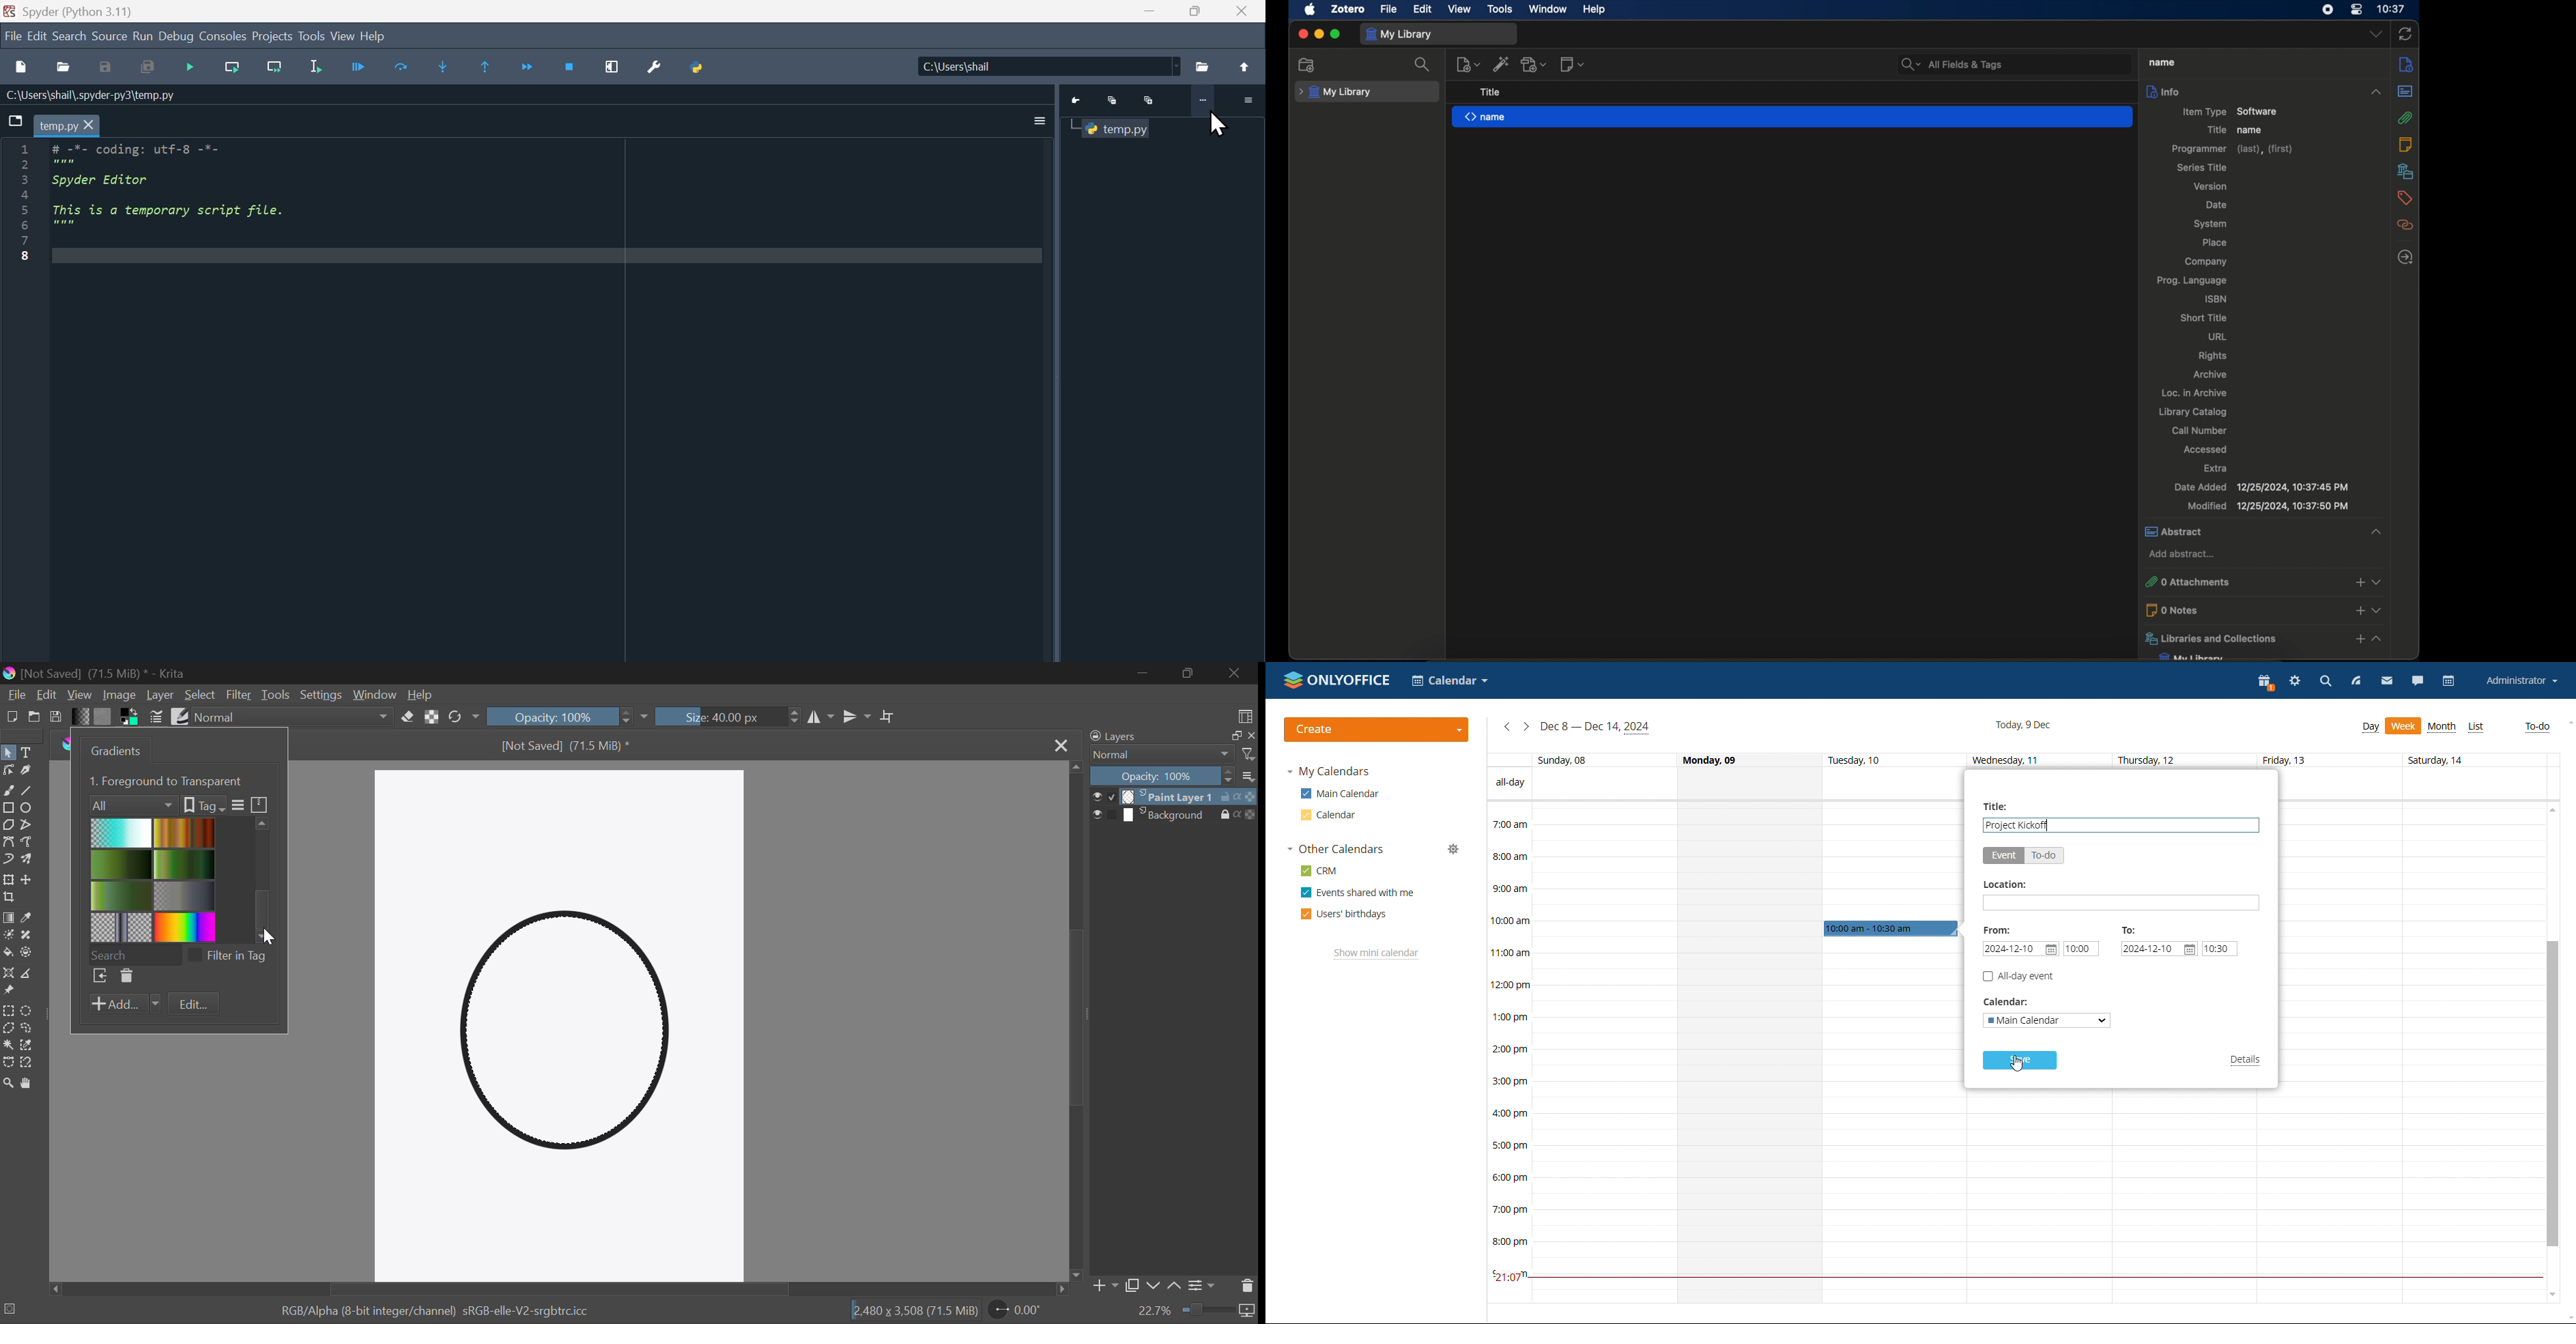 This screenshot has height=1344, width=2576. I want to click on Eyedropper, so click(30, 918).